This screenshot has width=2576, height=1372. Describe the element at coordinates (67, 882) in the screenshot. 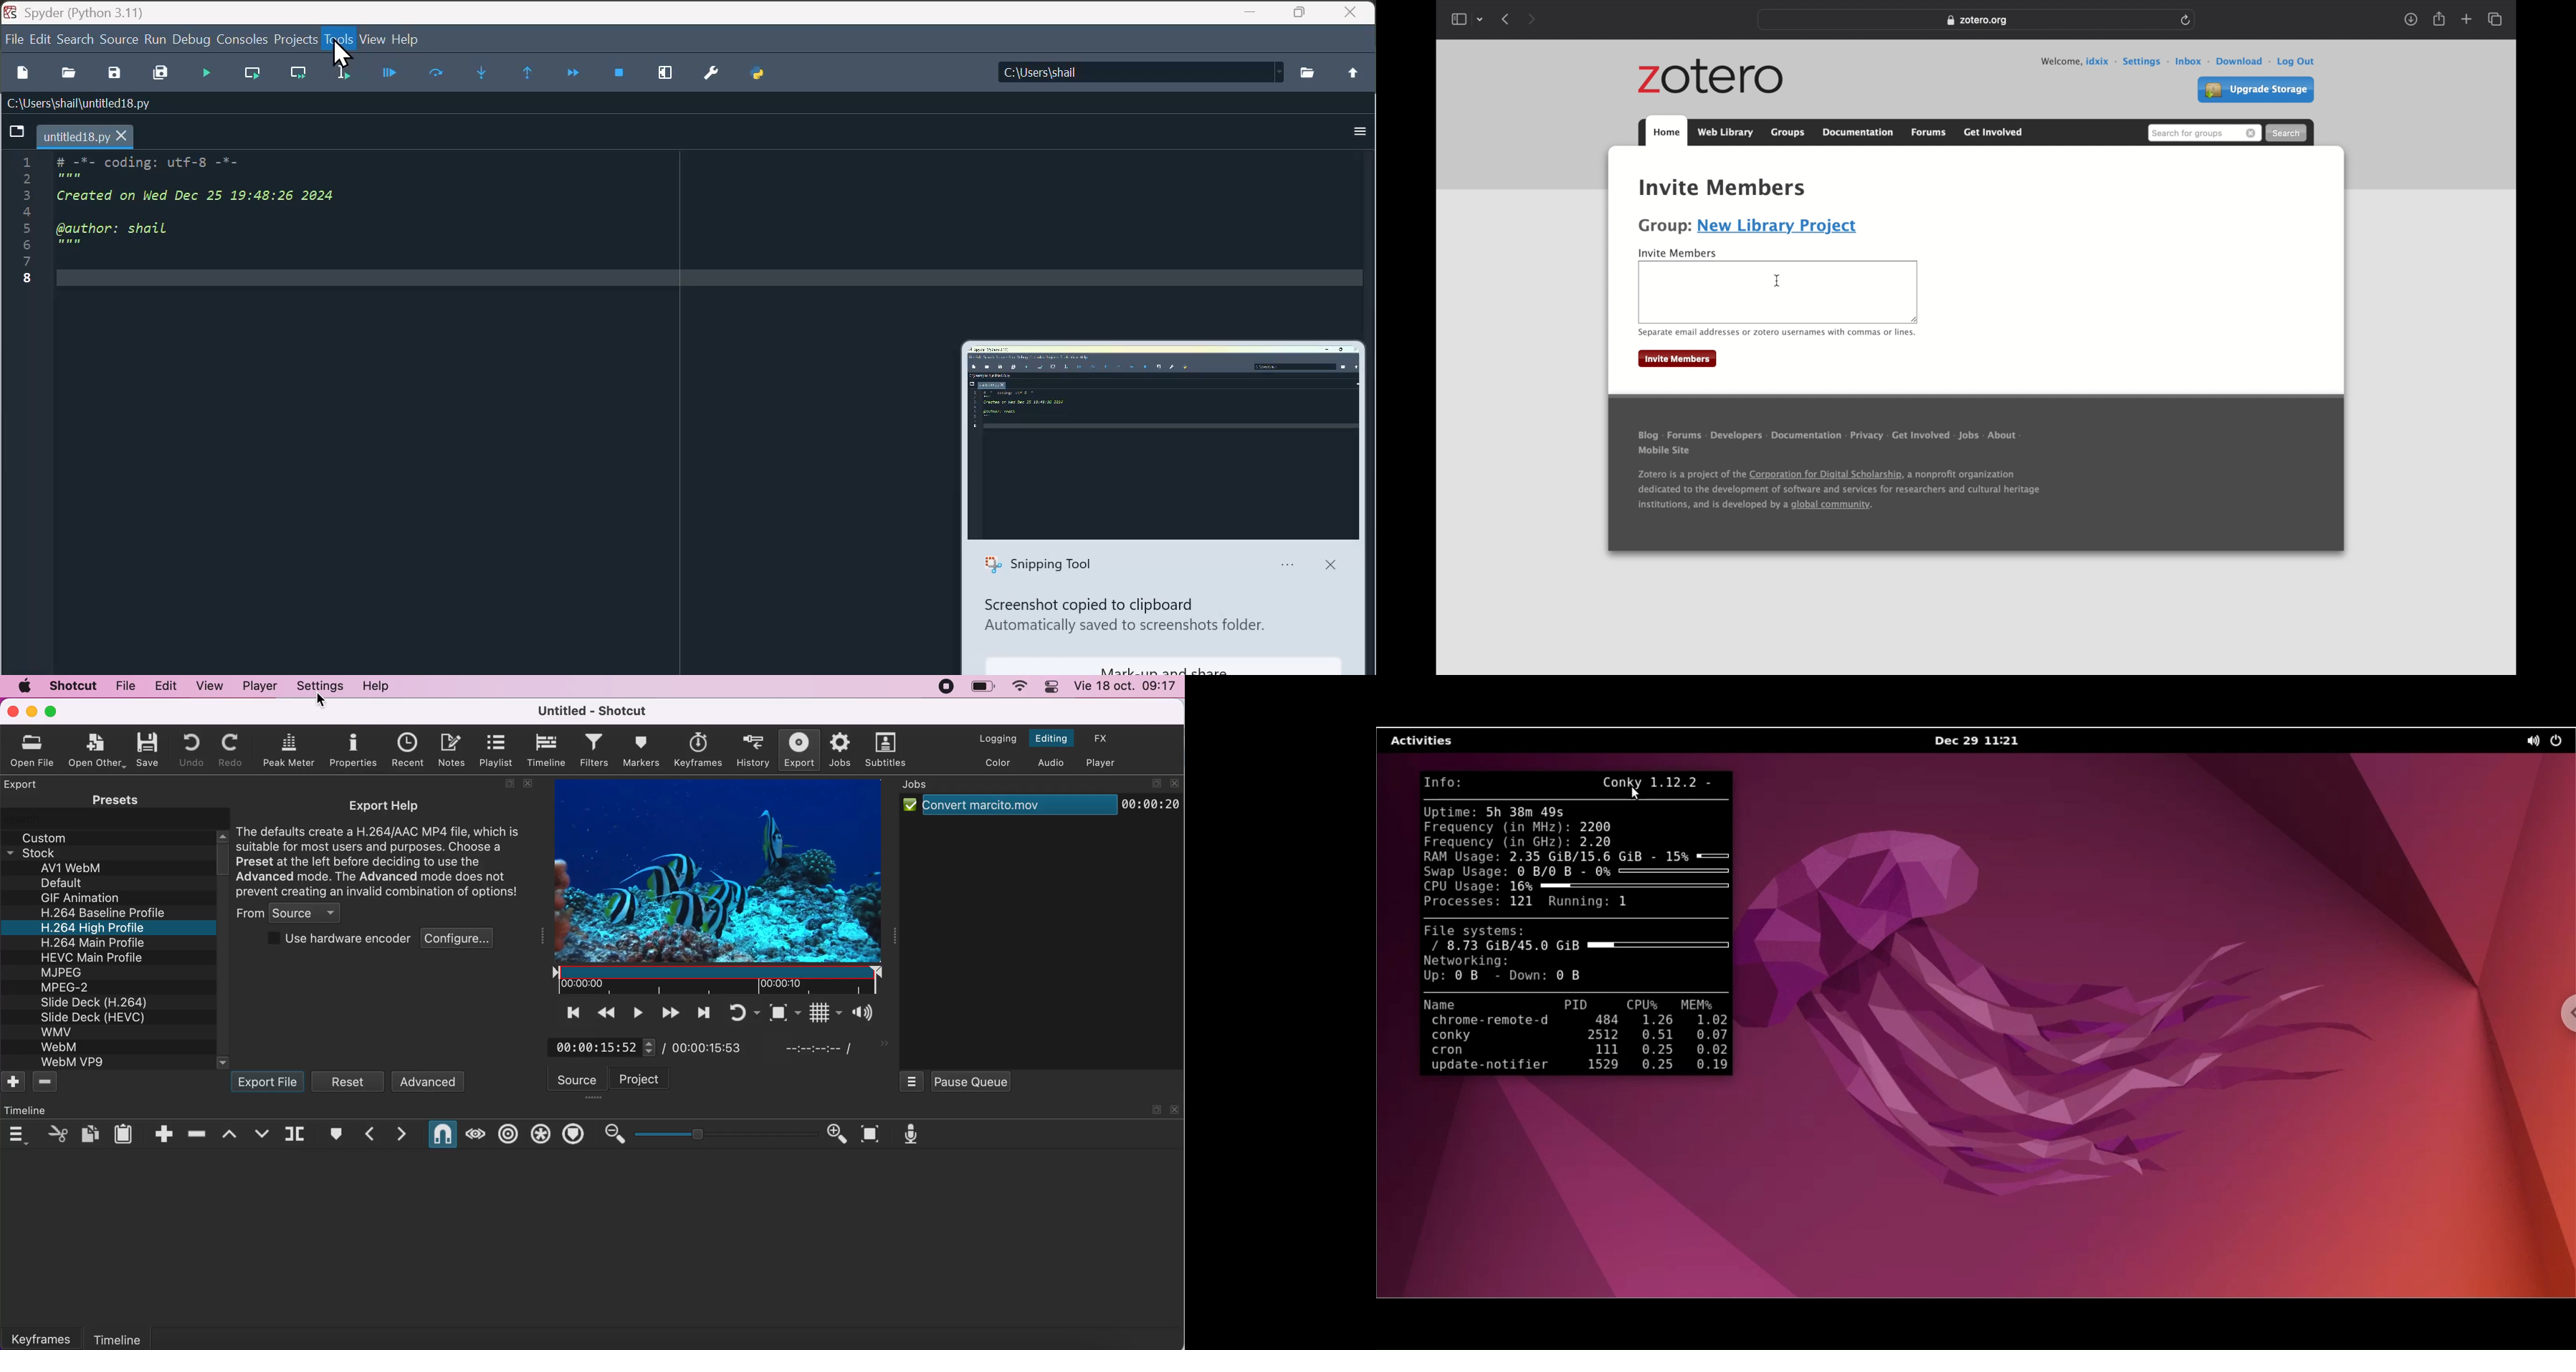

I see `Default` at that location.